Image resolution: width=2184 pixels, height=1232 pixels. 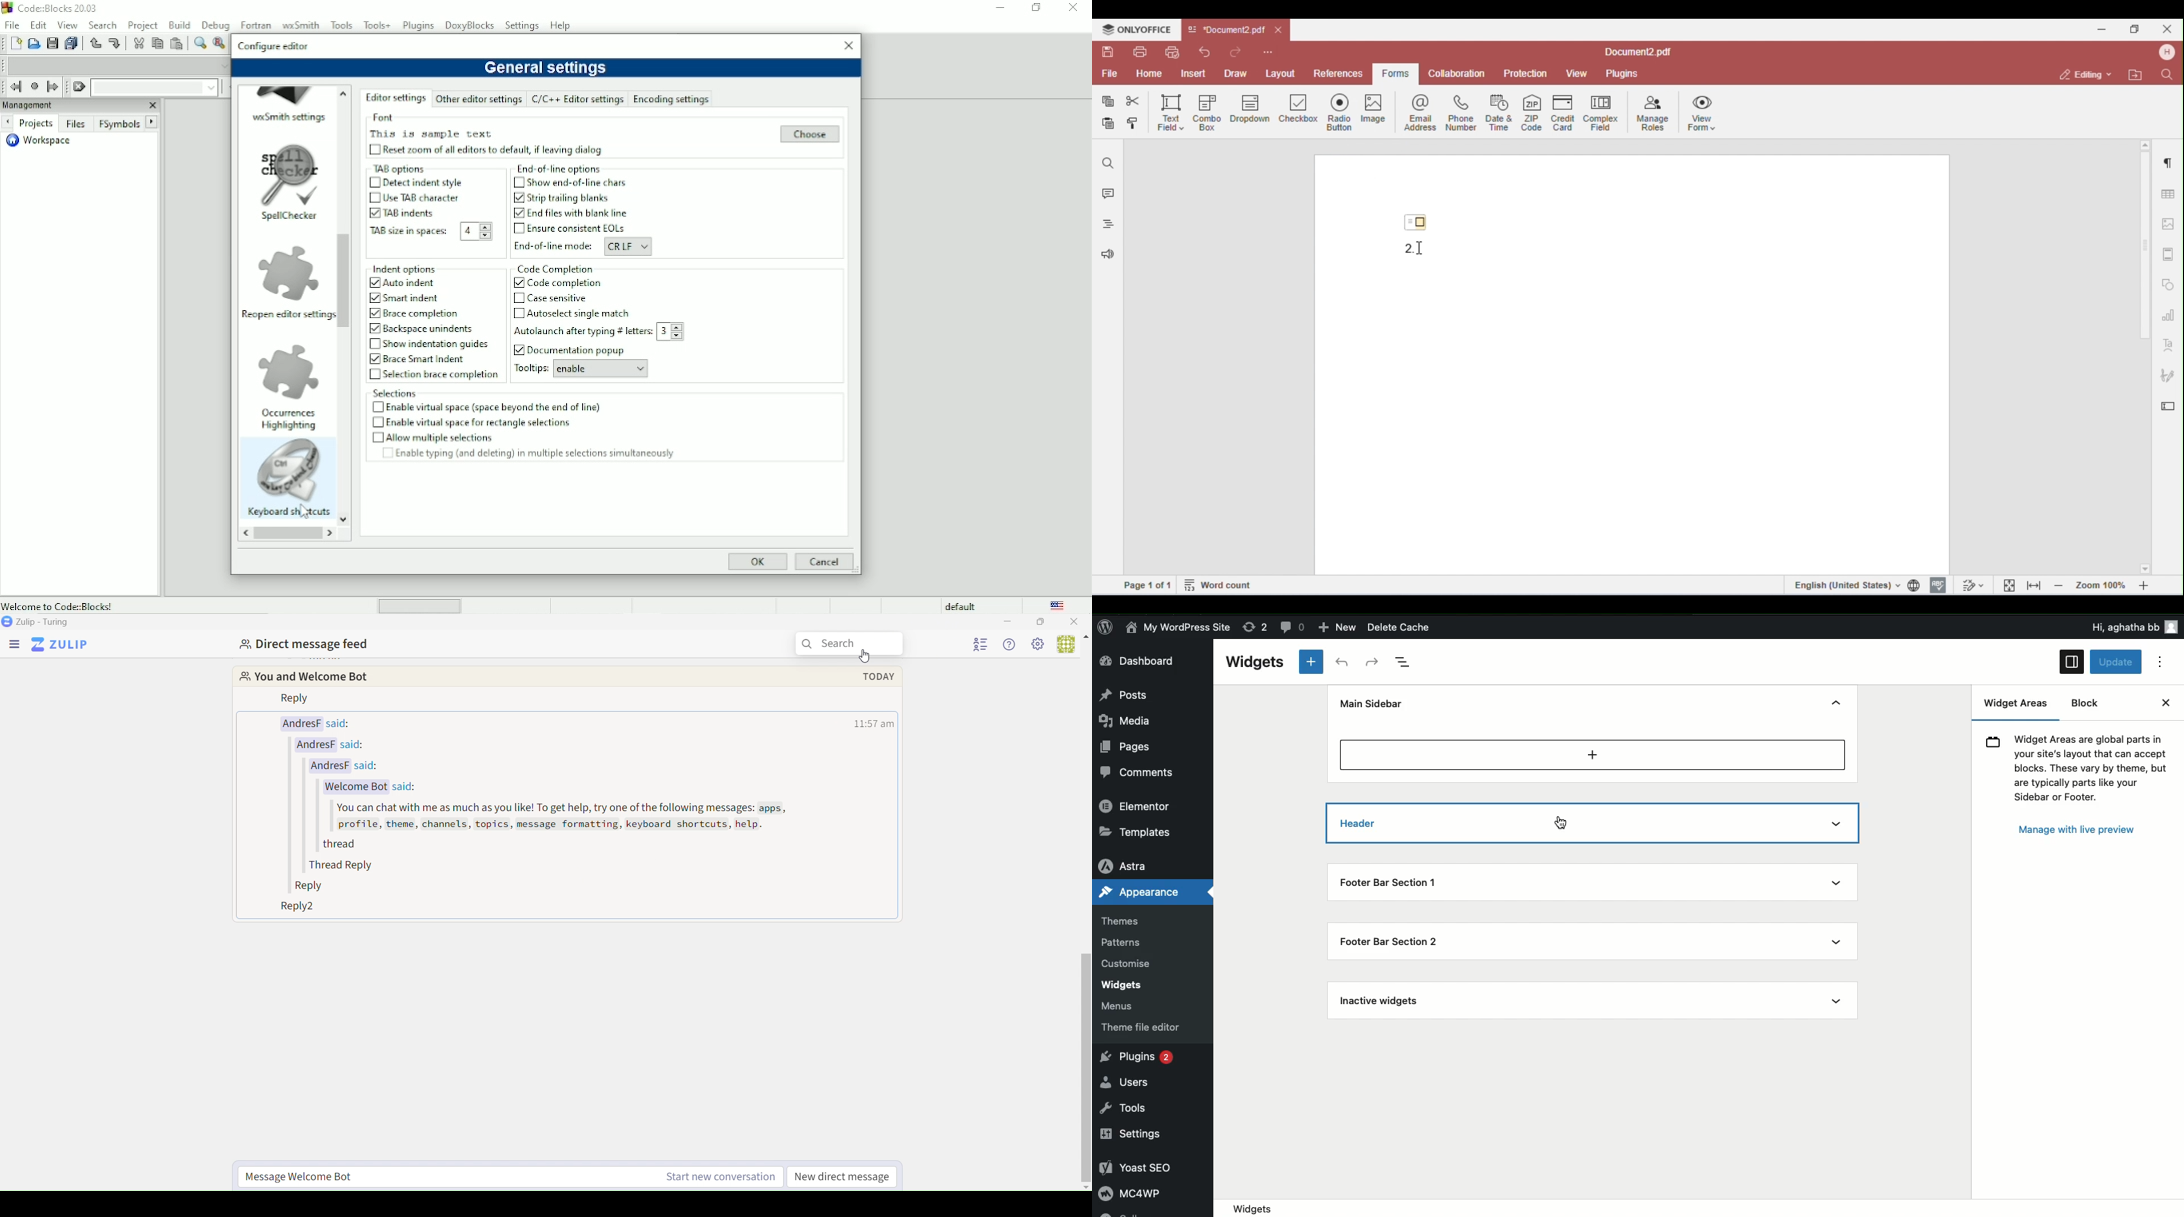 I want to click on General settings, so click(x=546, y=68).